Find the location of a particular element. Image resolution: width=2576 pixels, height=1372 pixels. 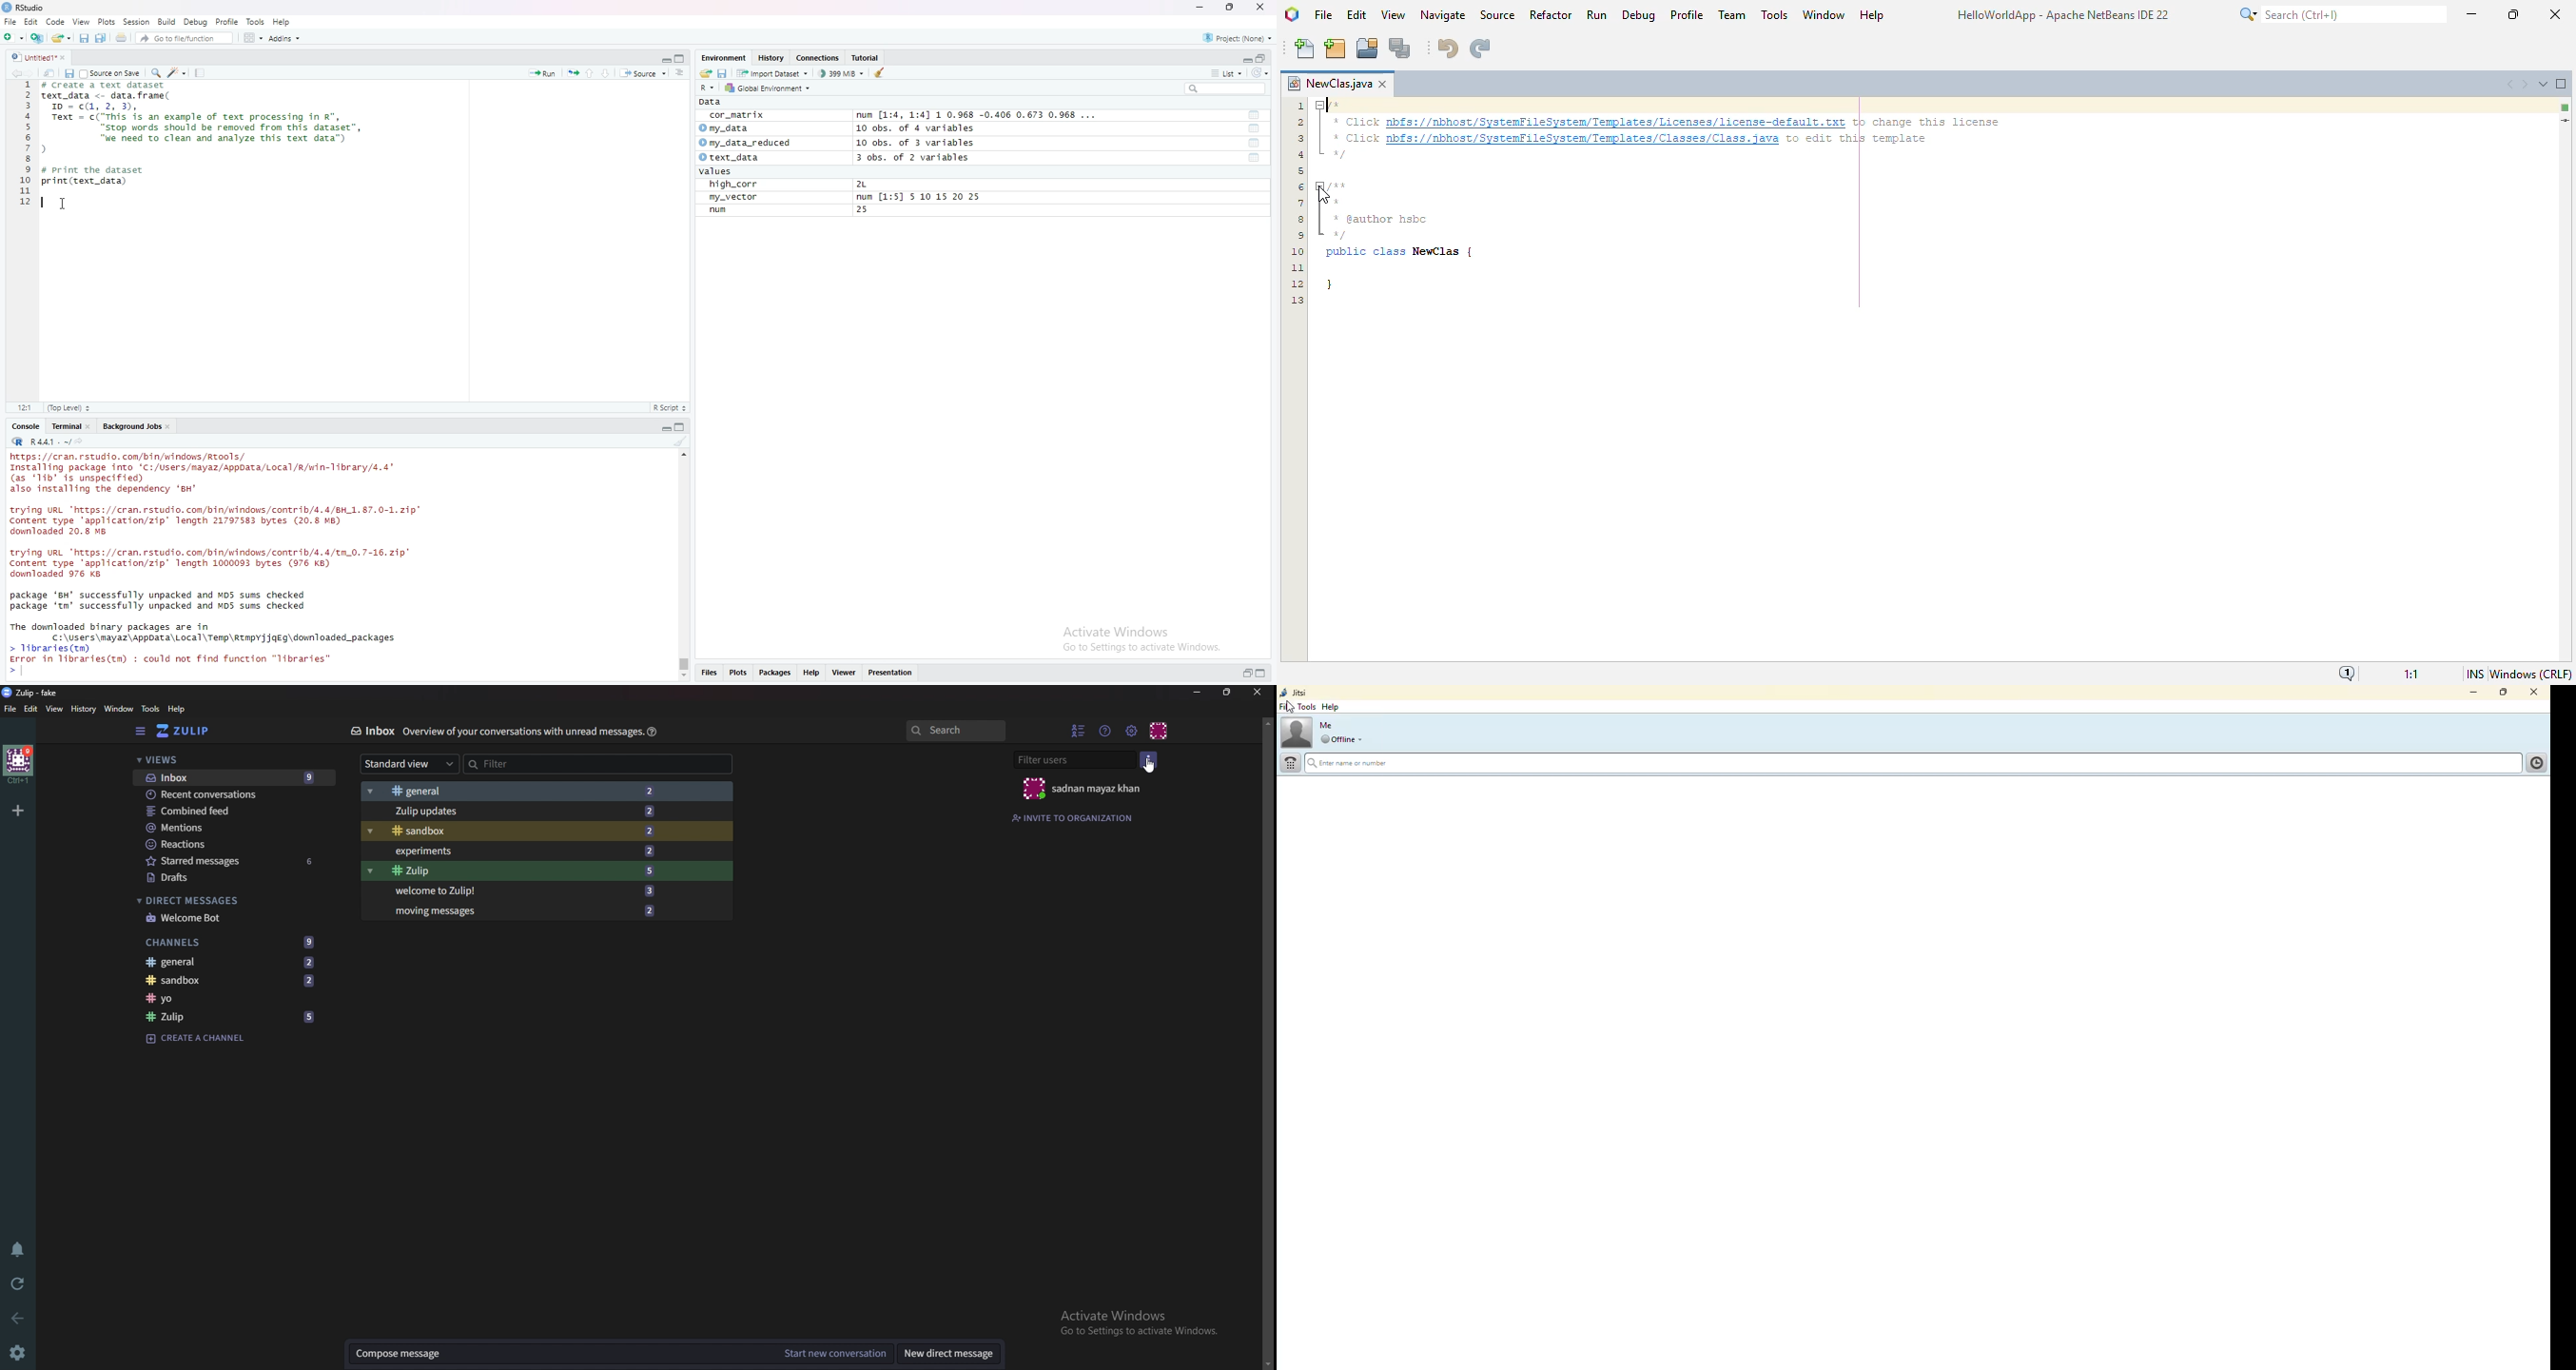

plots is located at coordinates (739, 673).